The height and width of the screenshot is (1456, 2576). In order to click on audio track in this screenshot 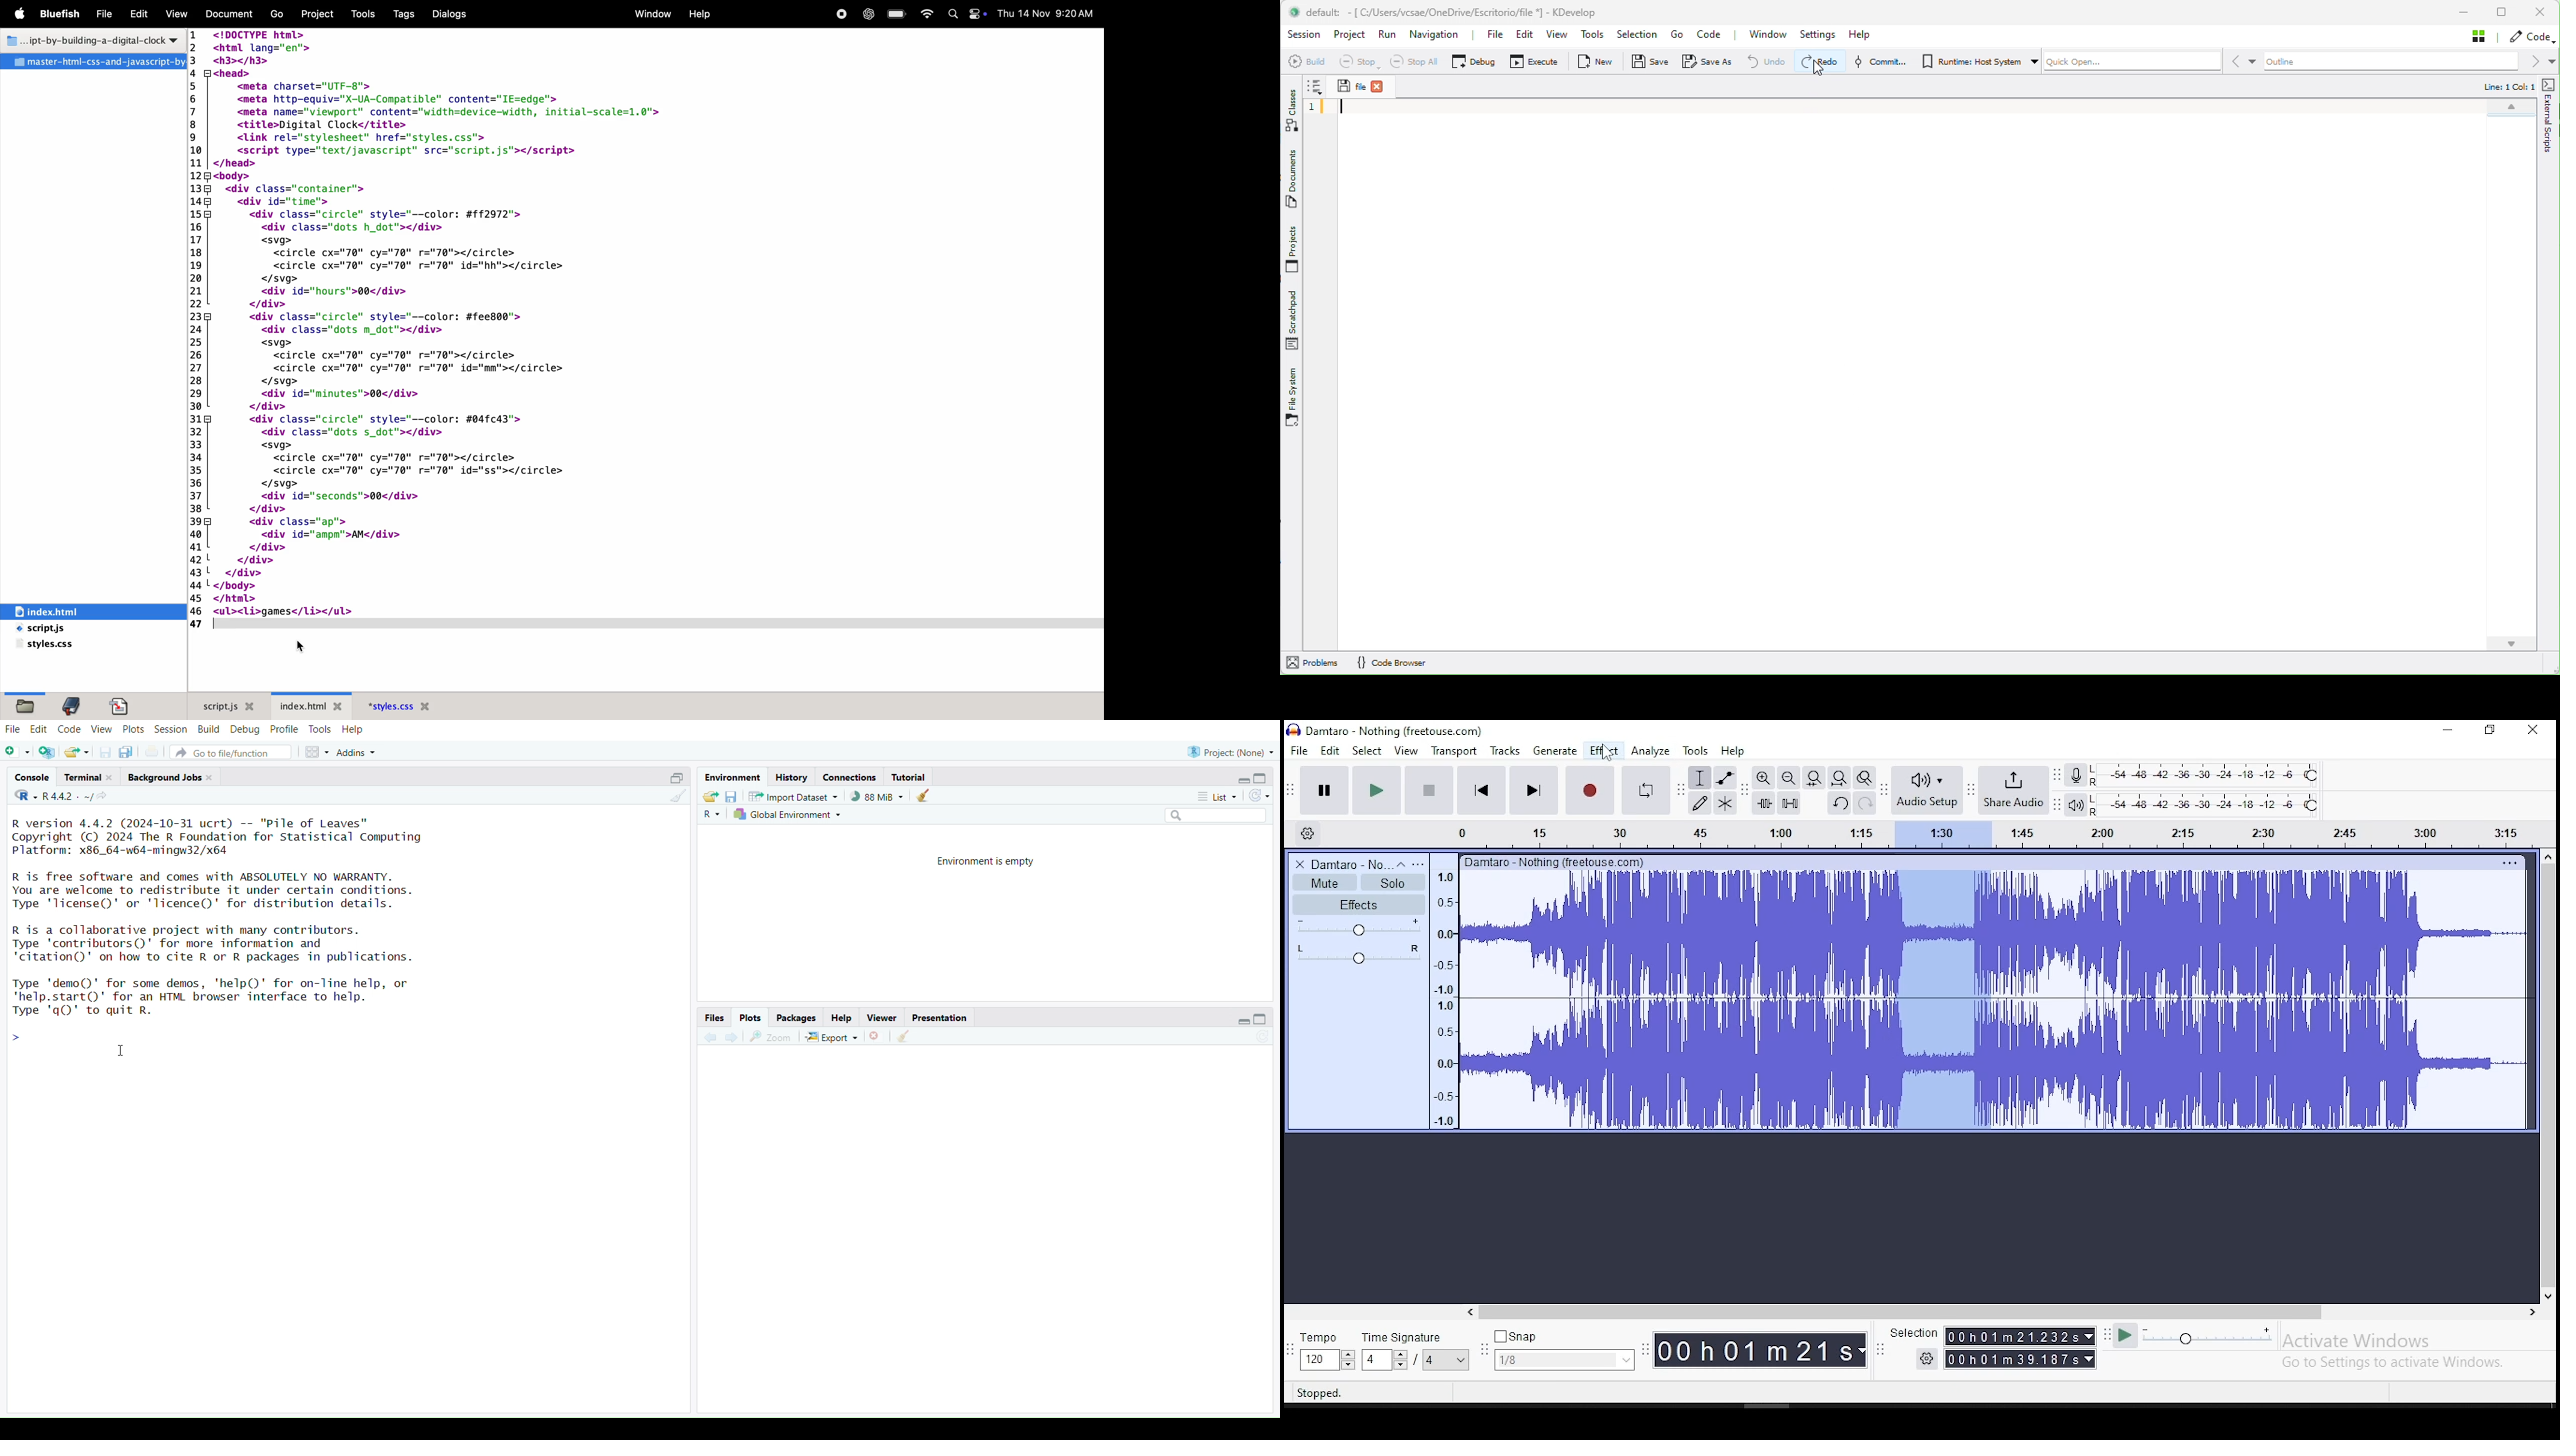, I will do `click(1994, 933)`.